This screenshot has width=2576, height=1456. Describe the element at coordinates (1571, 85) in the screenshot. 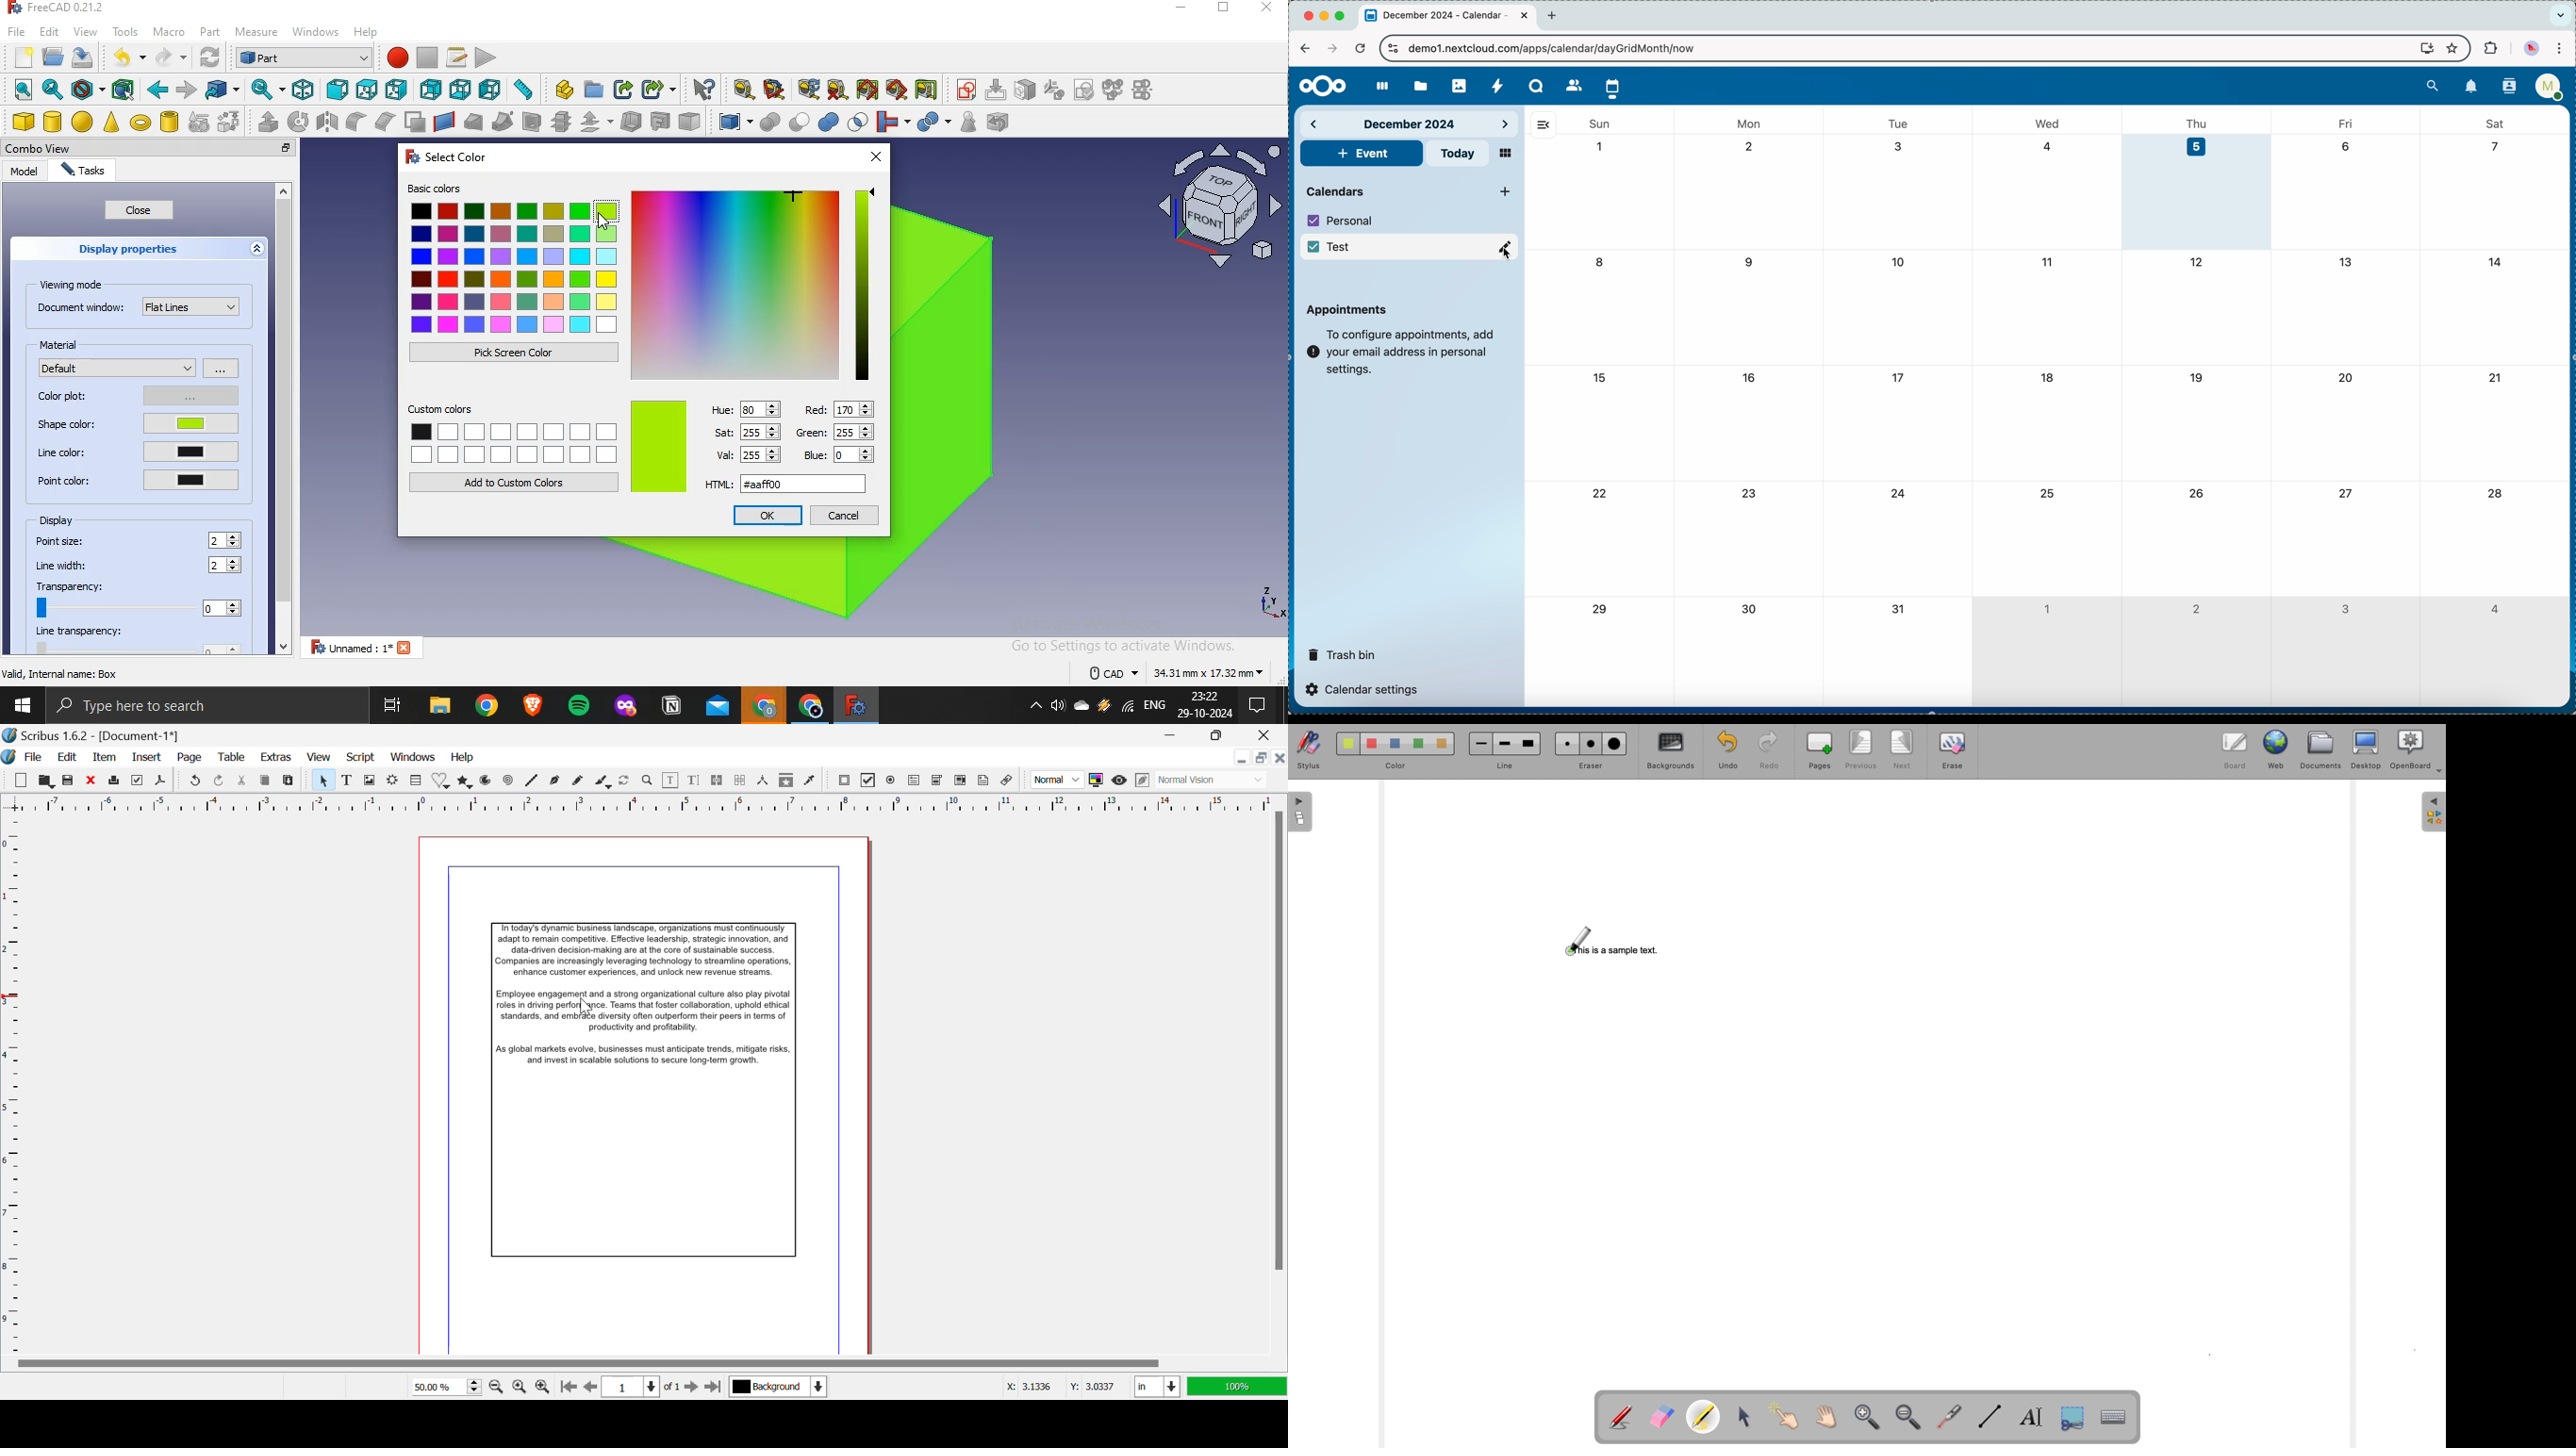

I see `contacts` at that location.